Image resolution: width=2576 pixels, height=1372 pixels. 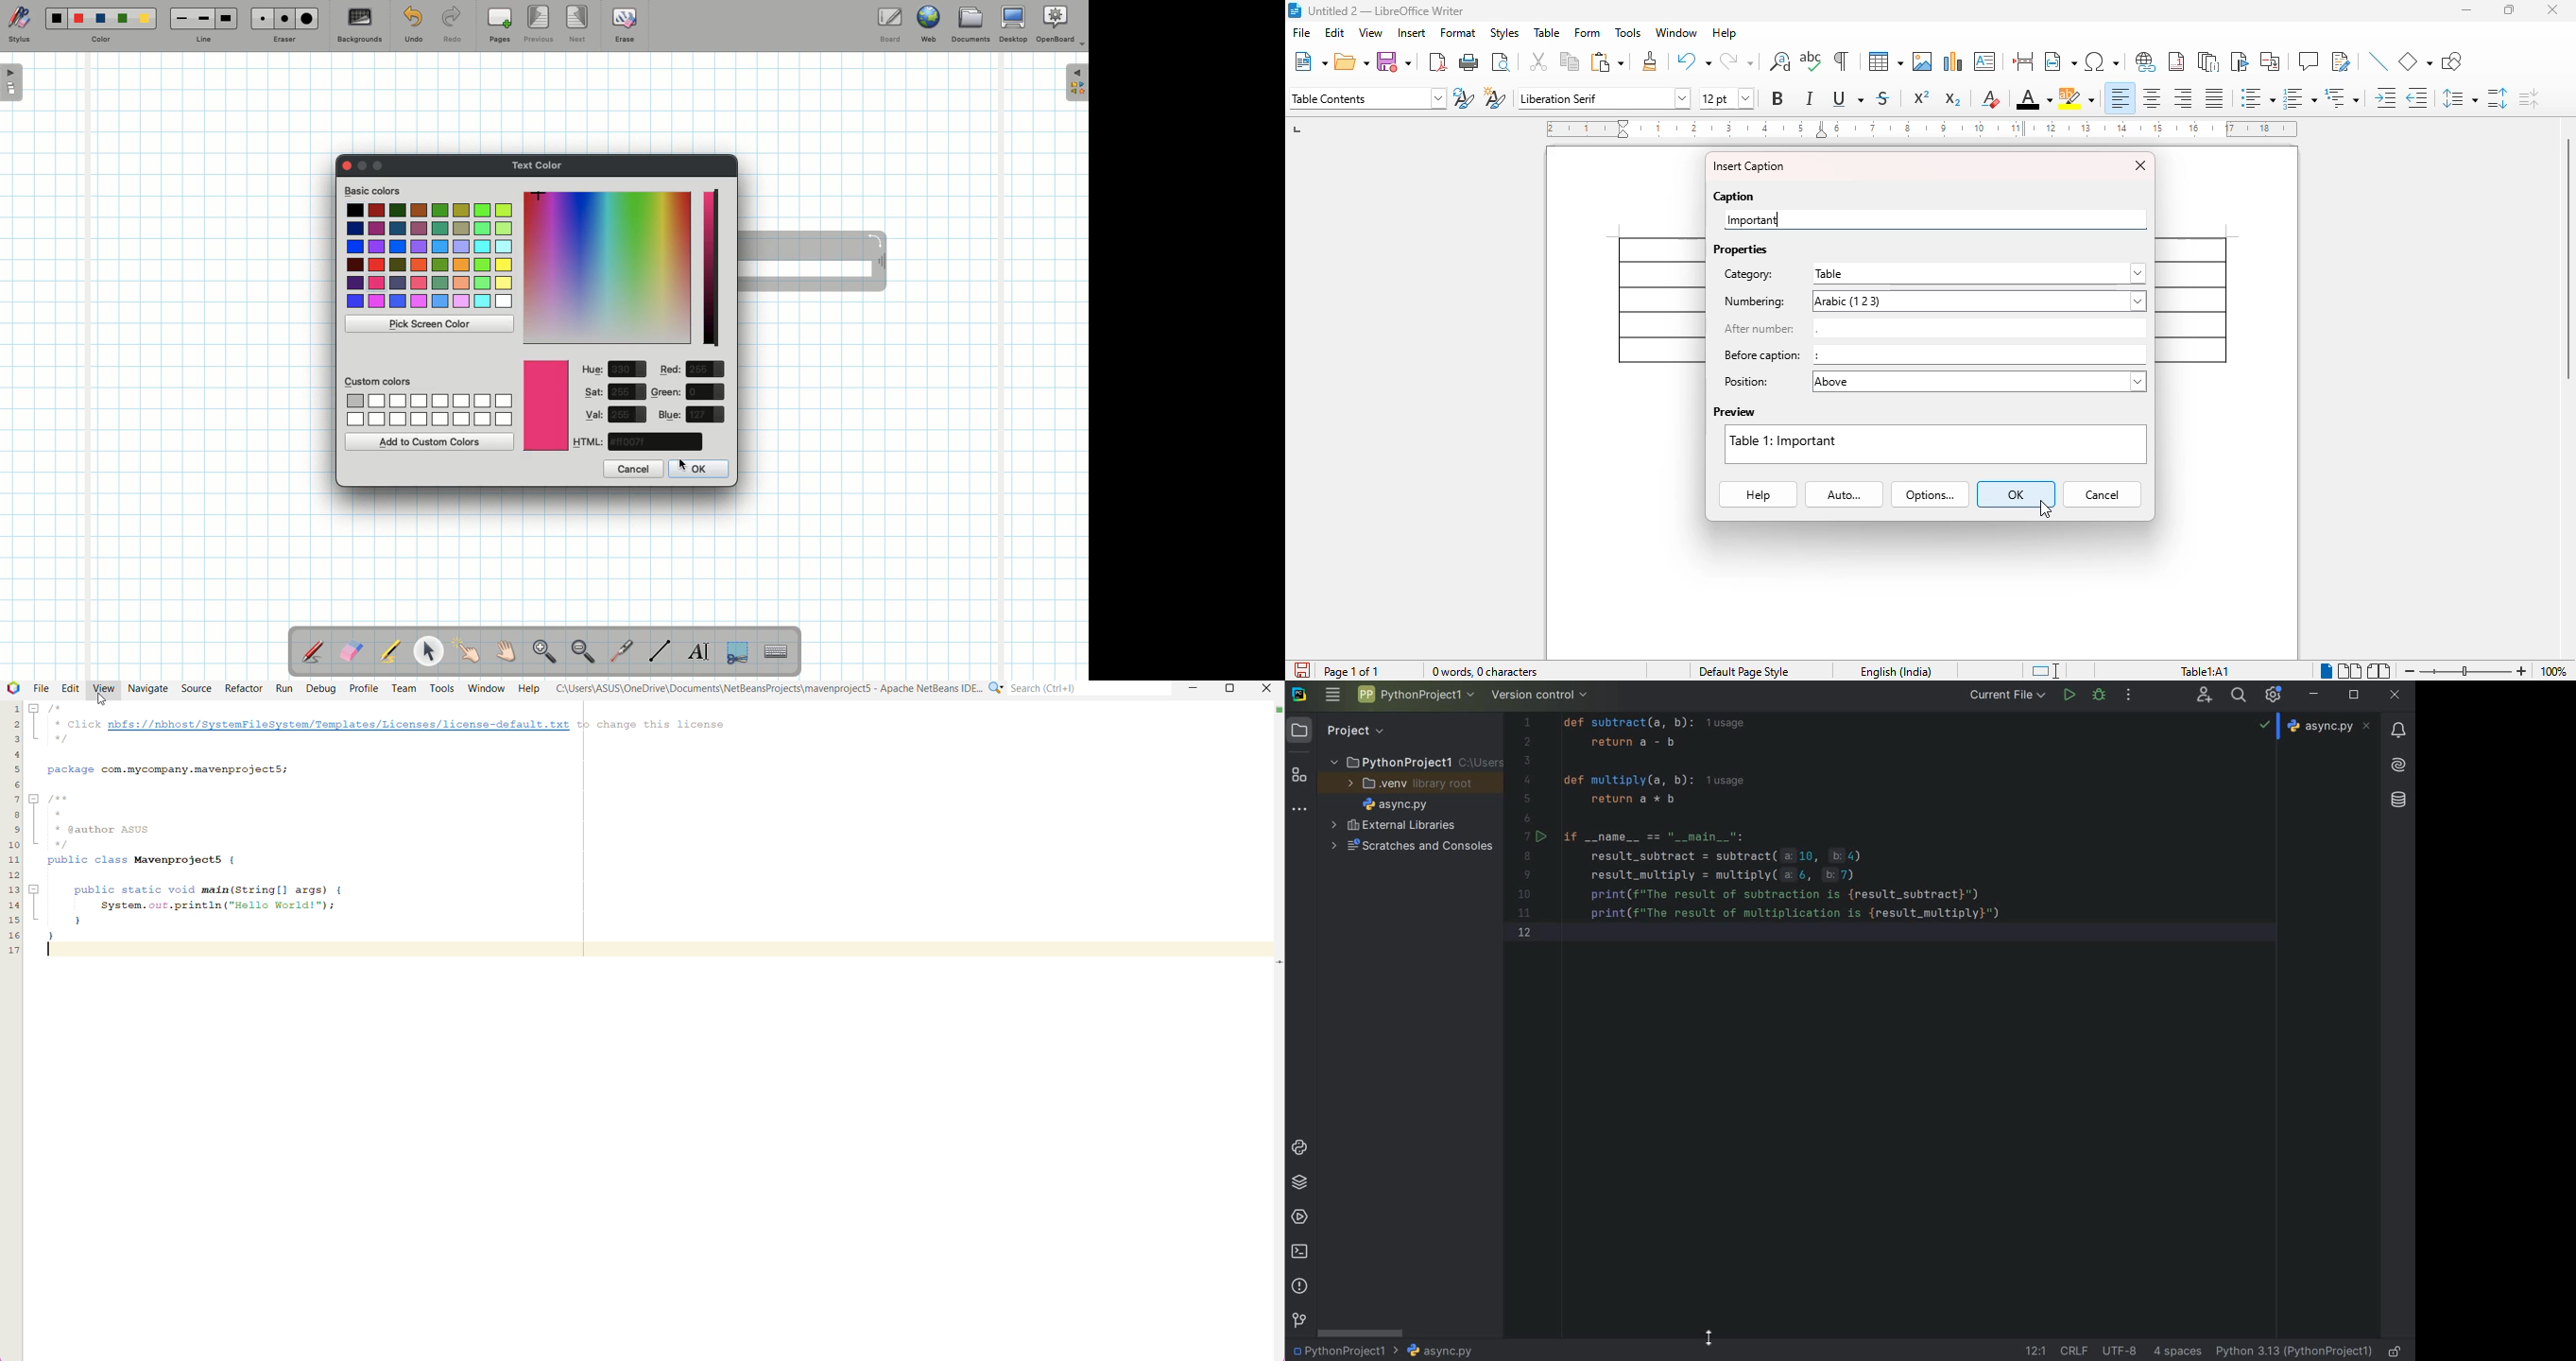 I want to click on close, so click(x=2396, y=696).